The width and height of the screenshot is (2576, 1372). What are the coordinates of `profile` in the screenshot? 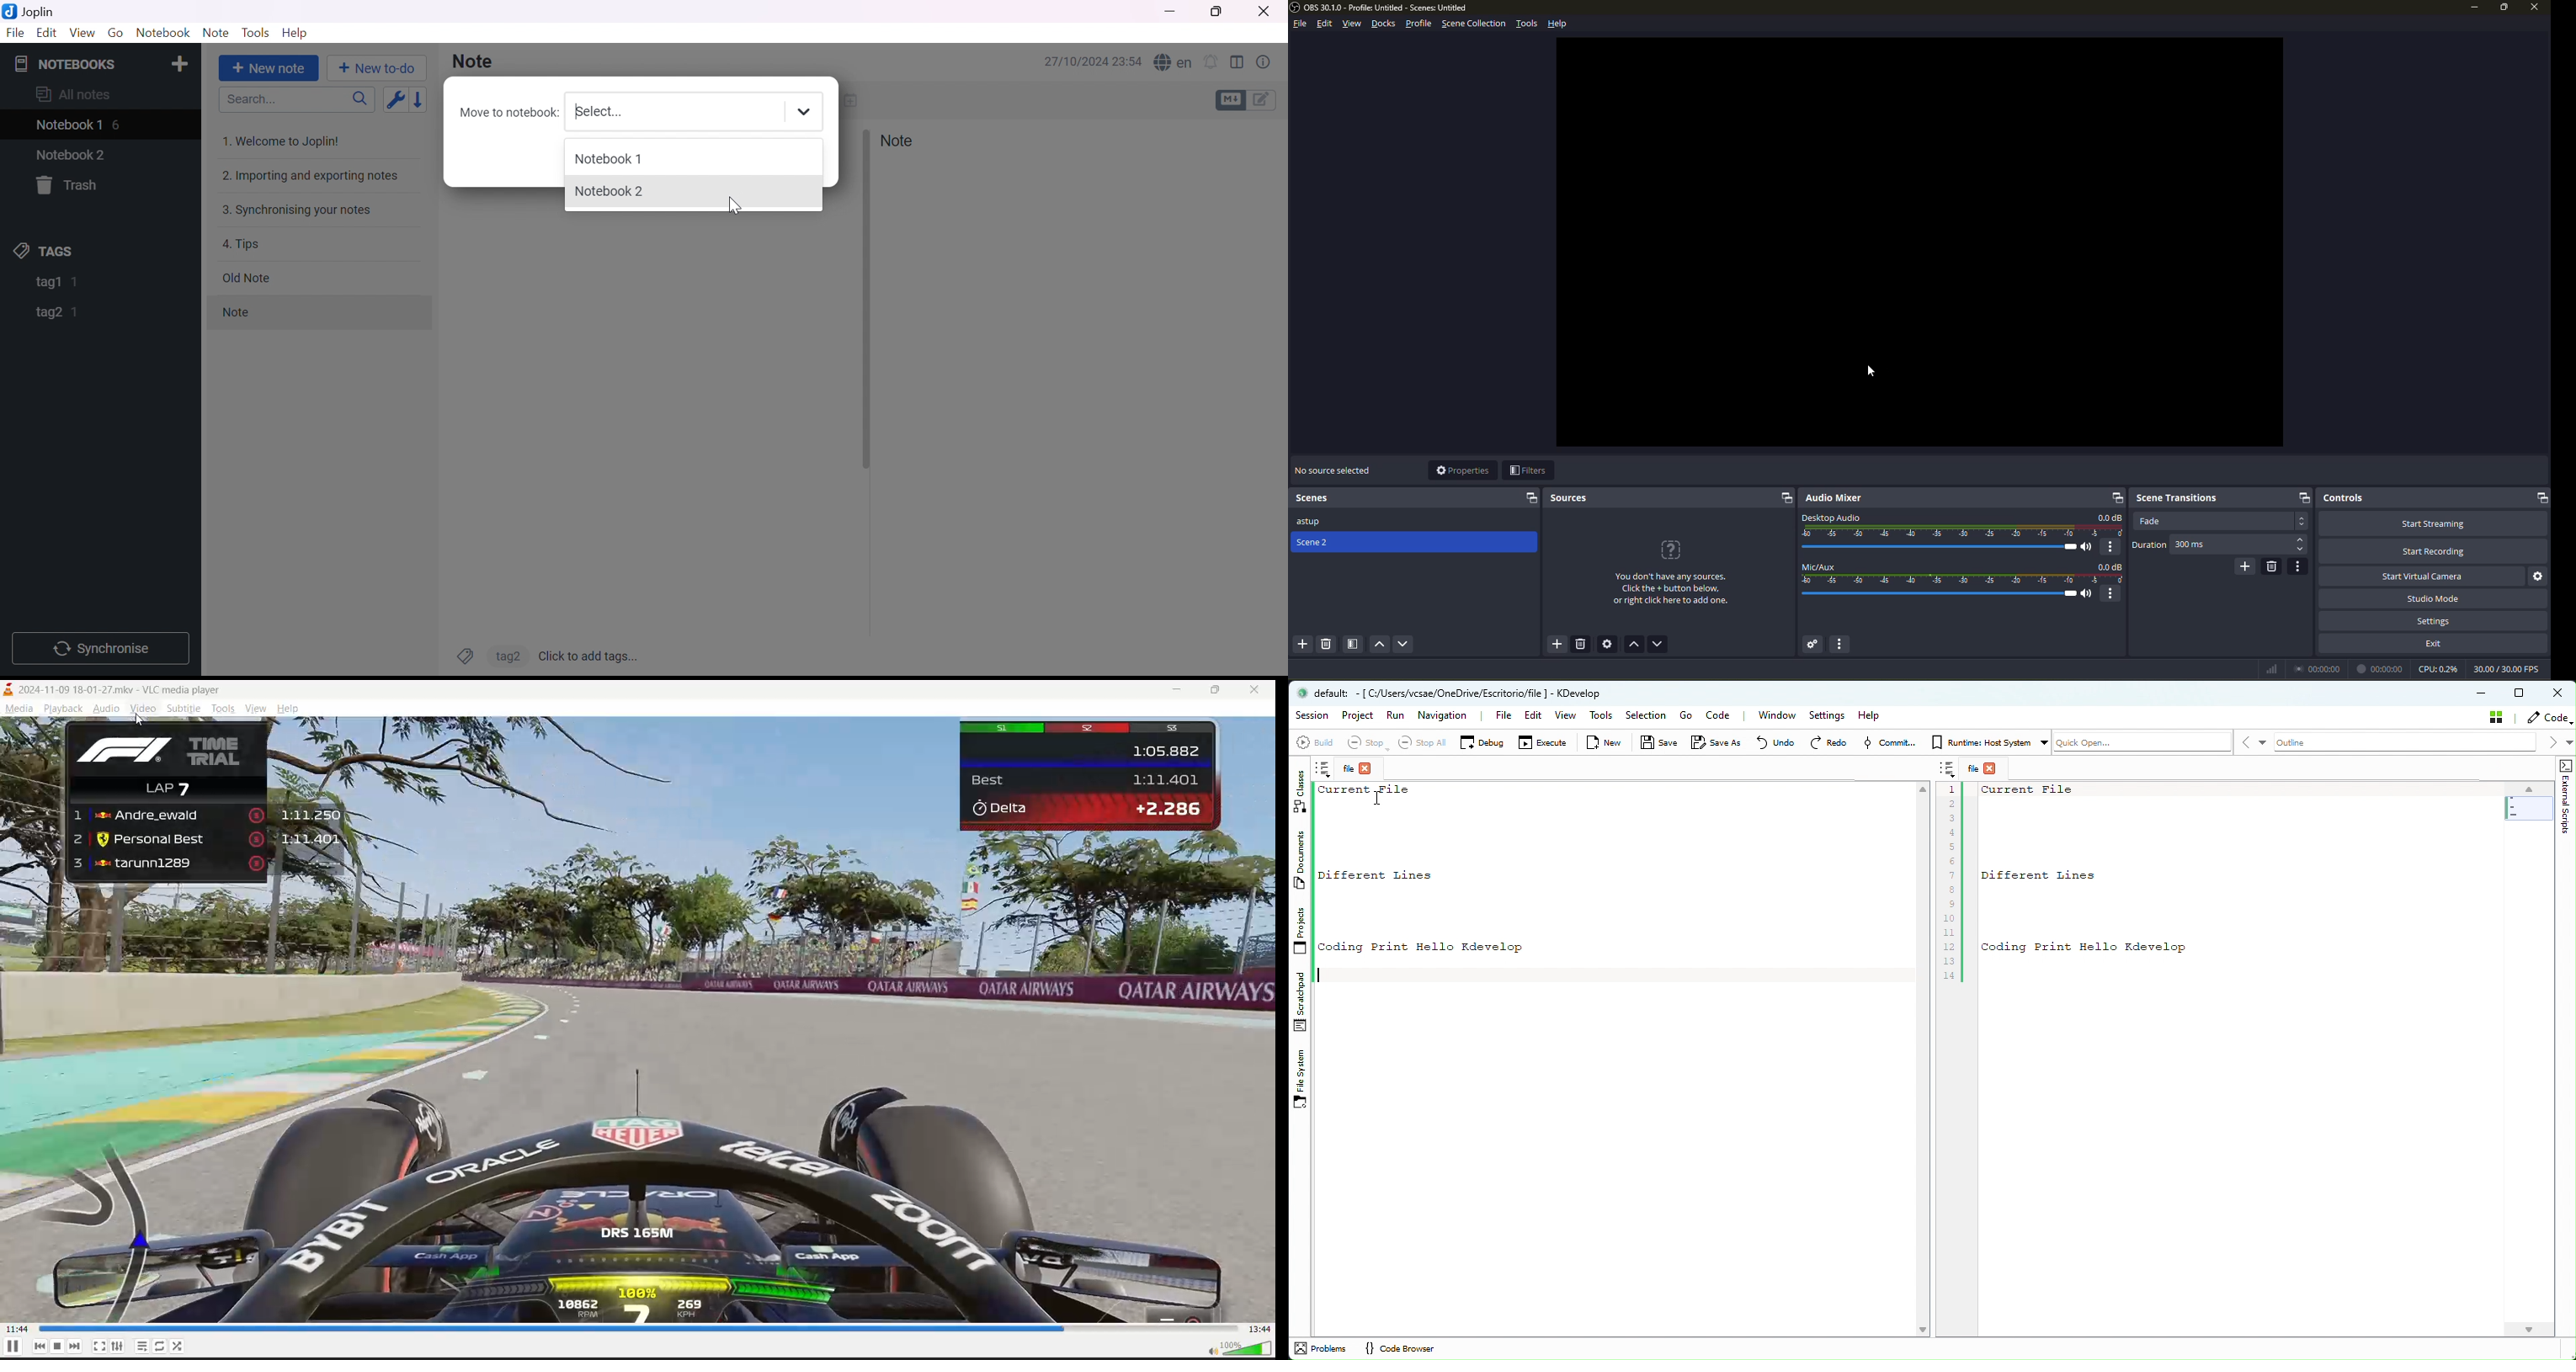 It's located at (1420, 24).